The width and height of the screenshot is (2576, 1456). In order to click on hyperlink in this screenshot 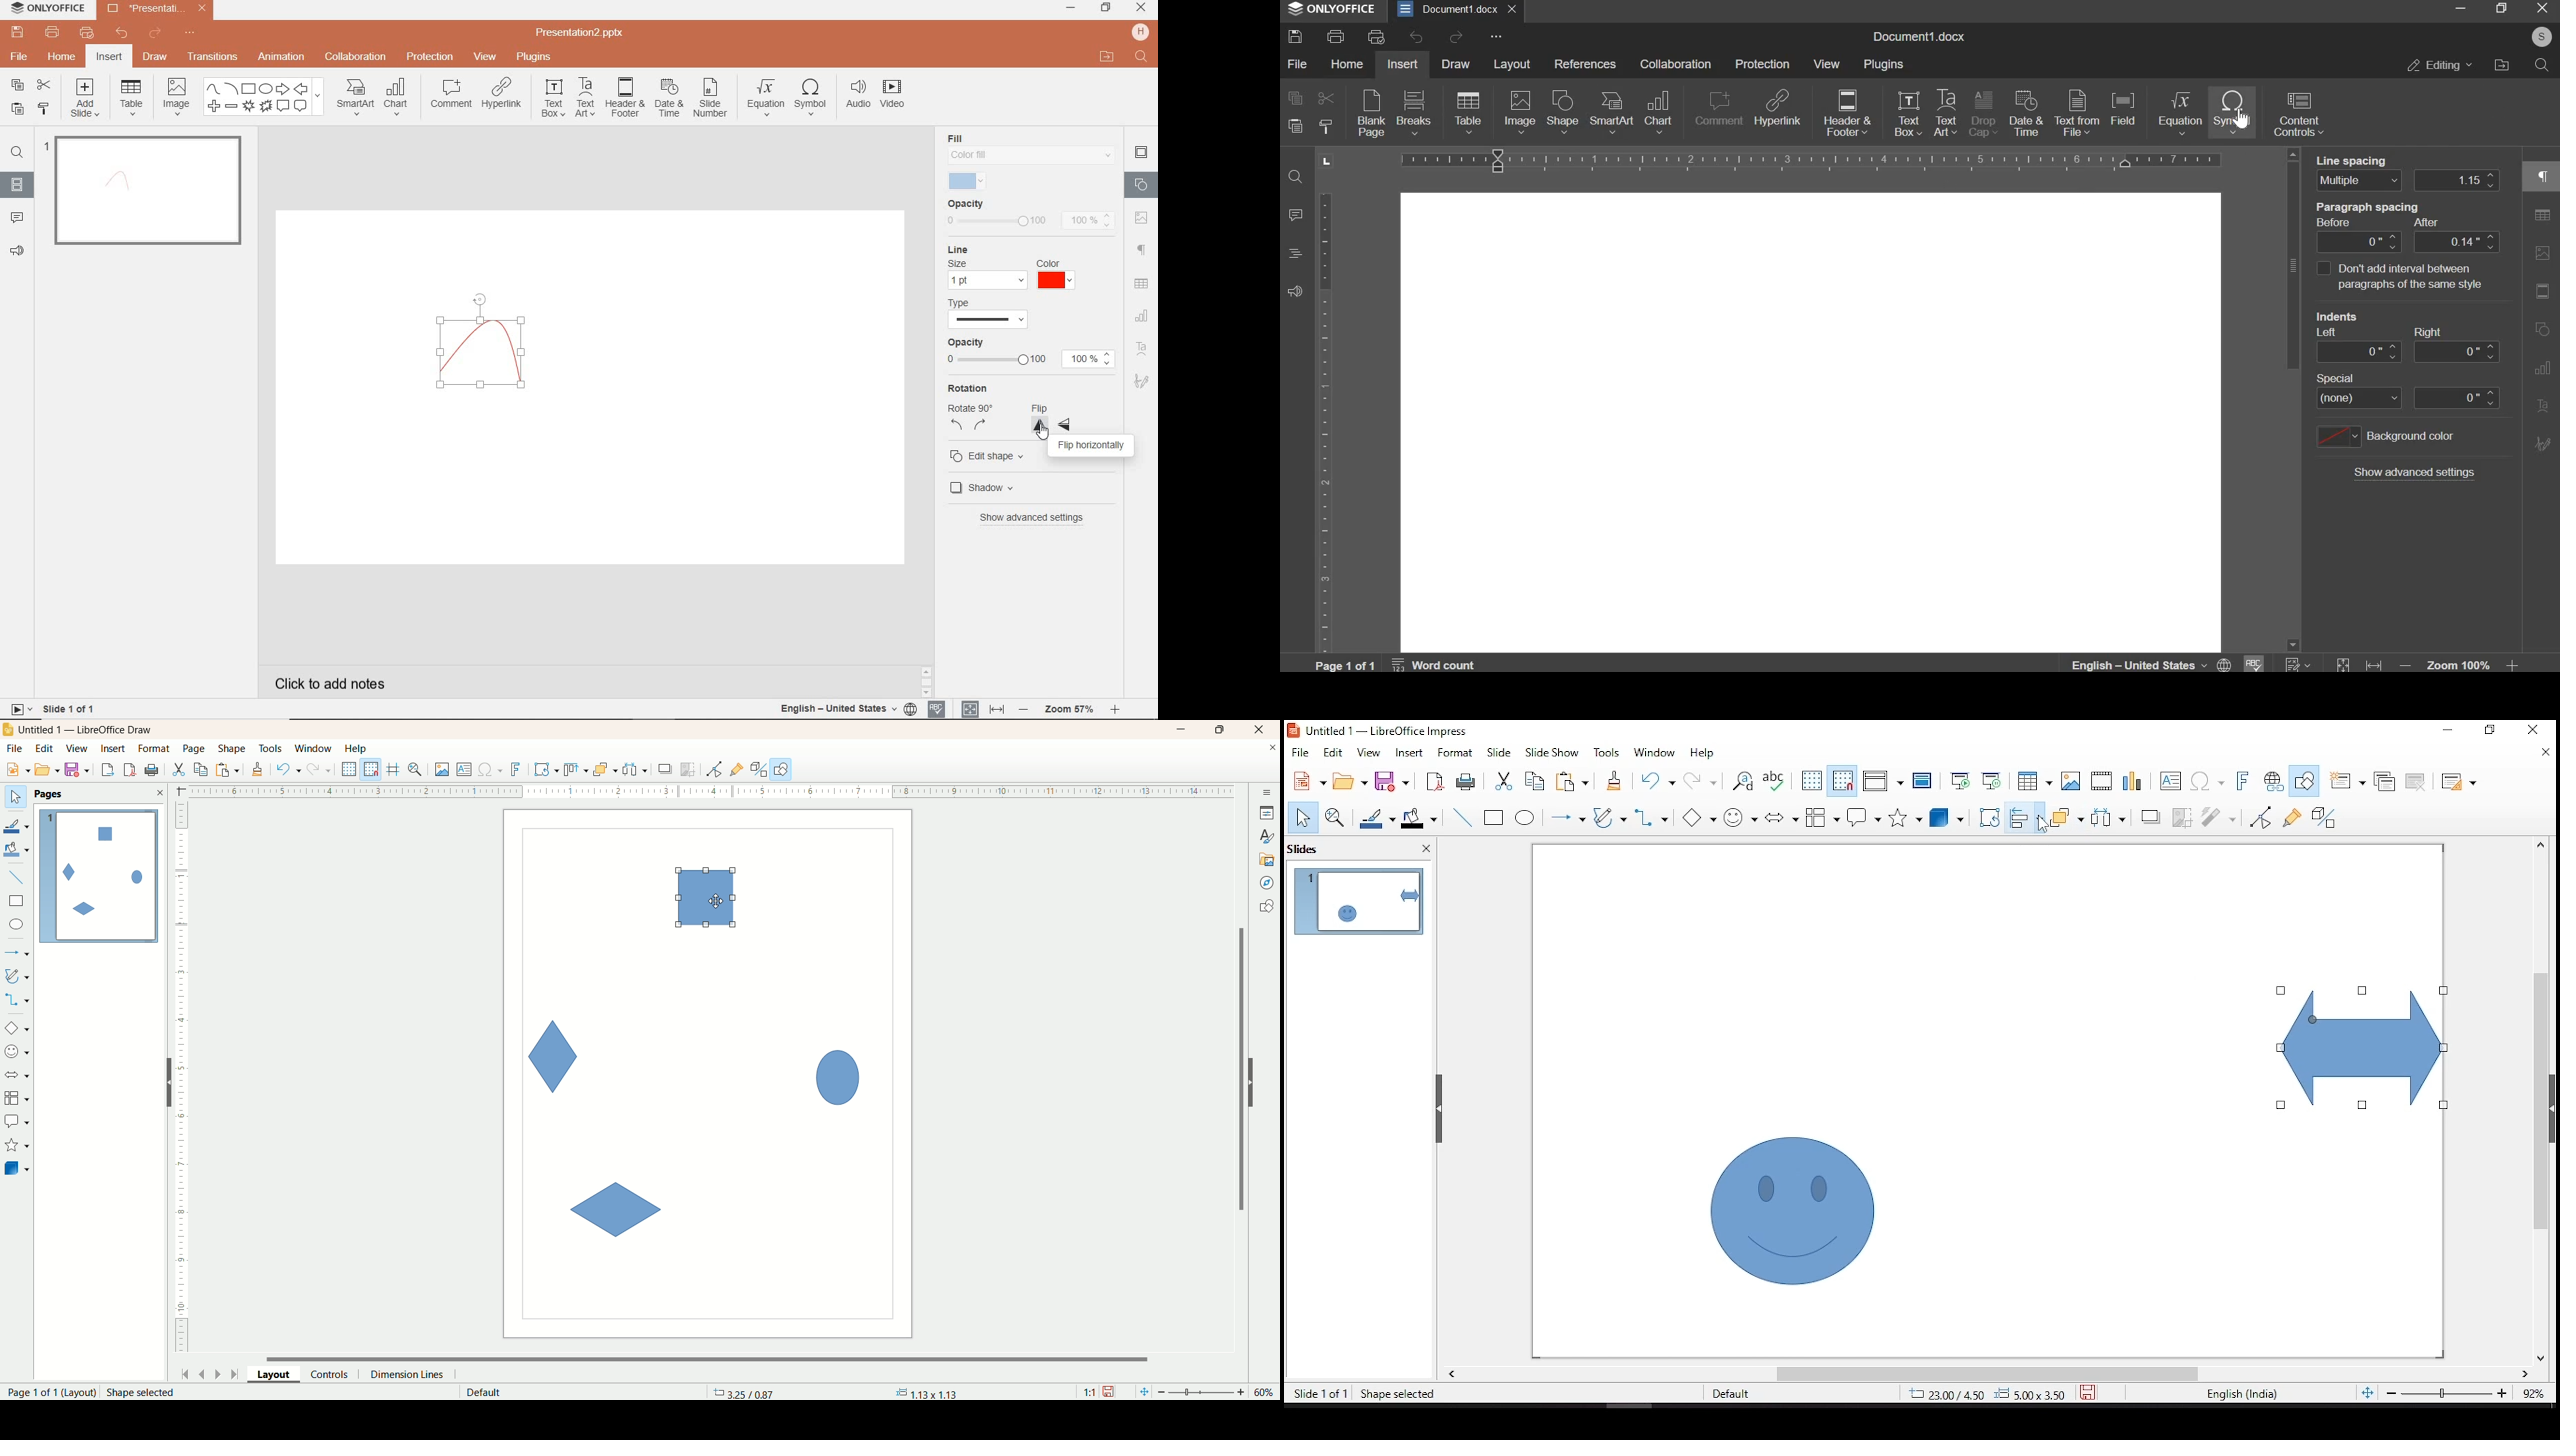, I will do `click(1778, 107)`.